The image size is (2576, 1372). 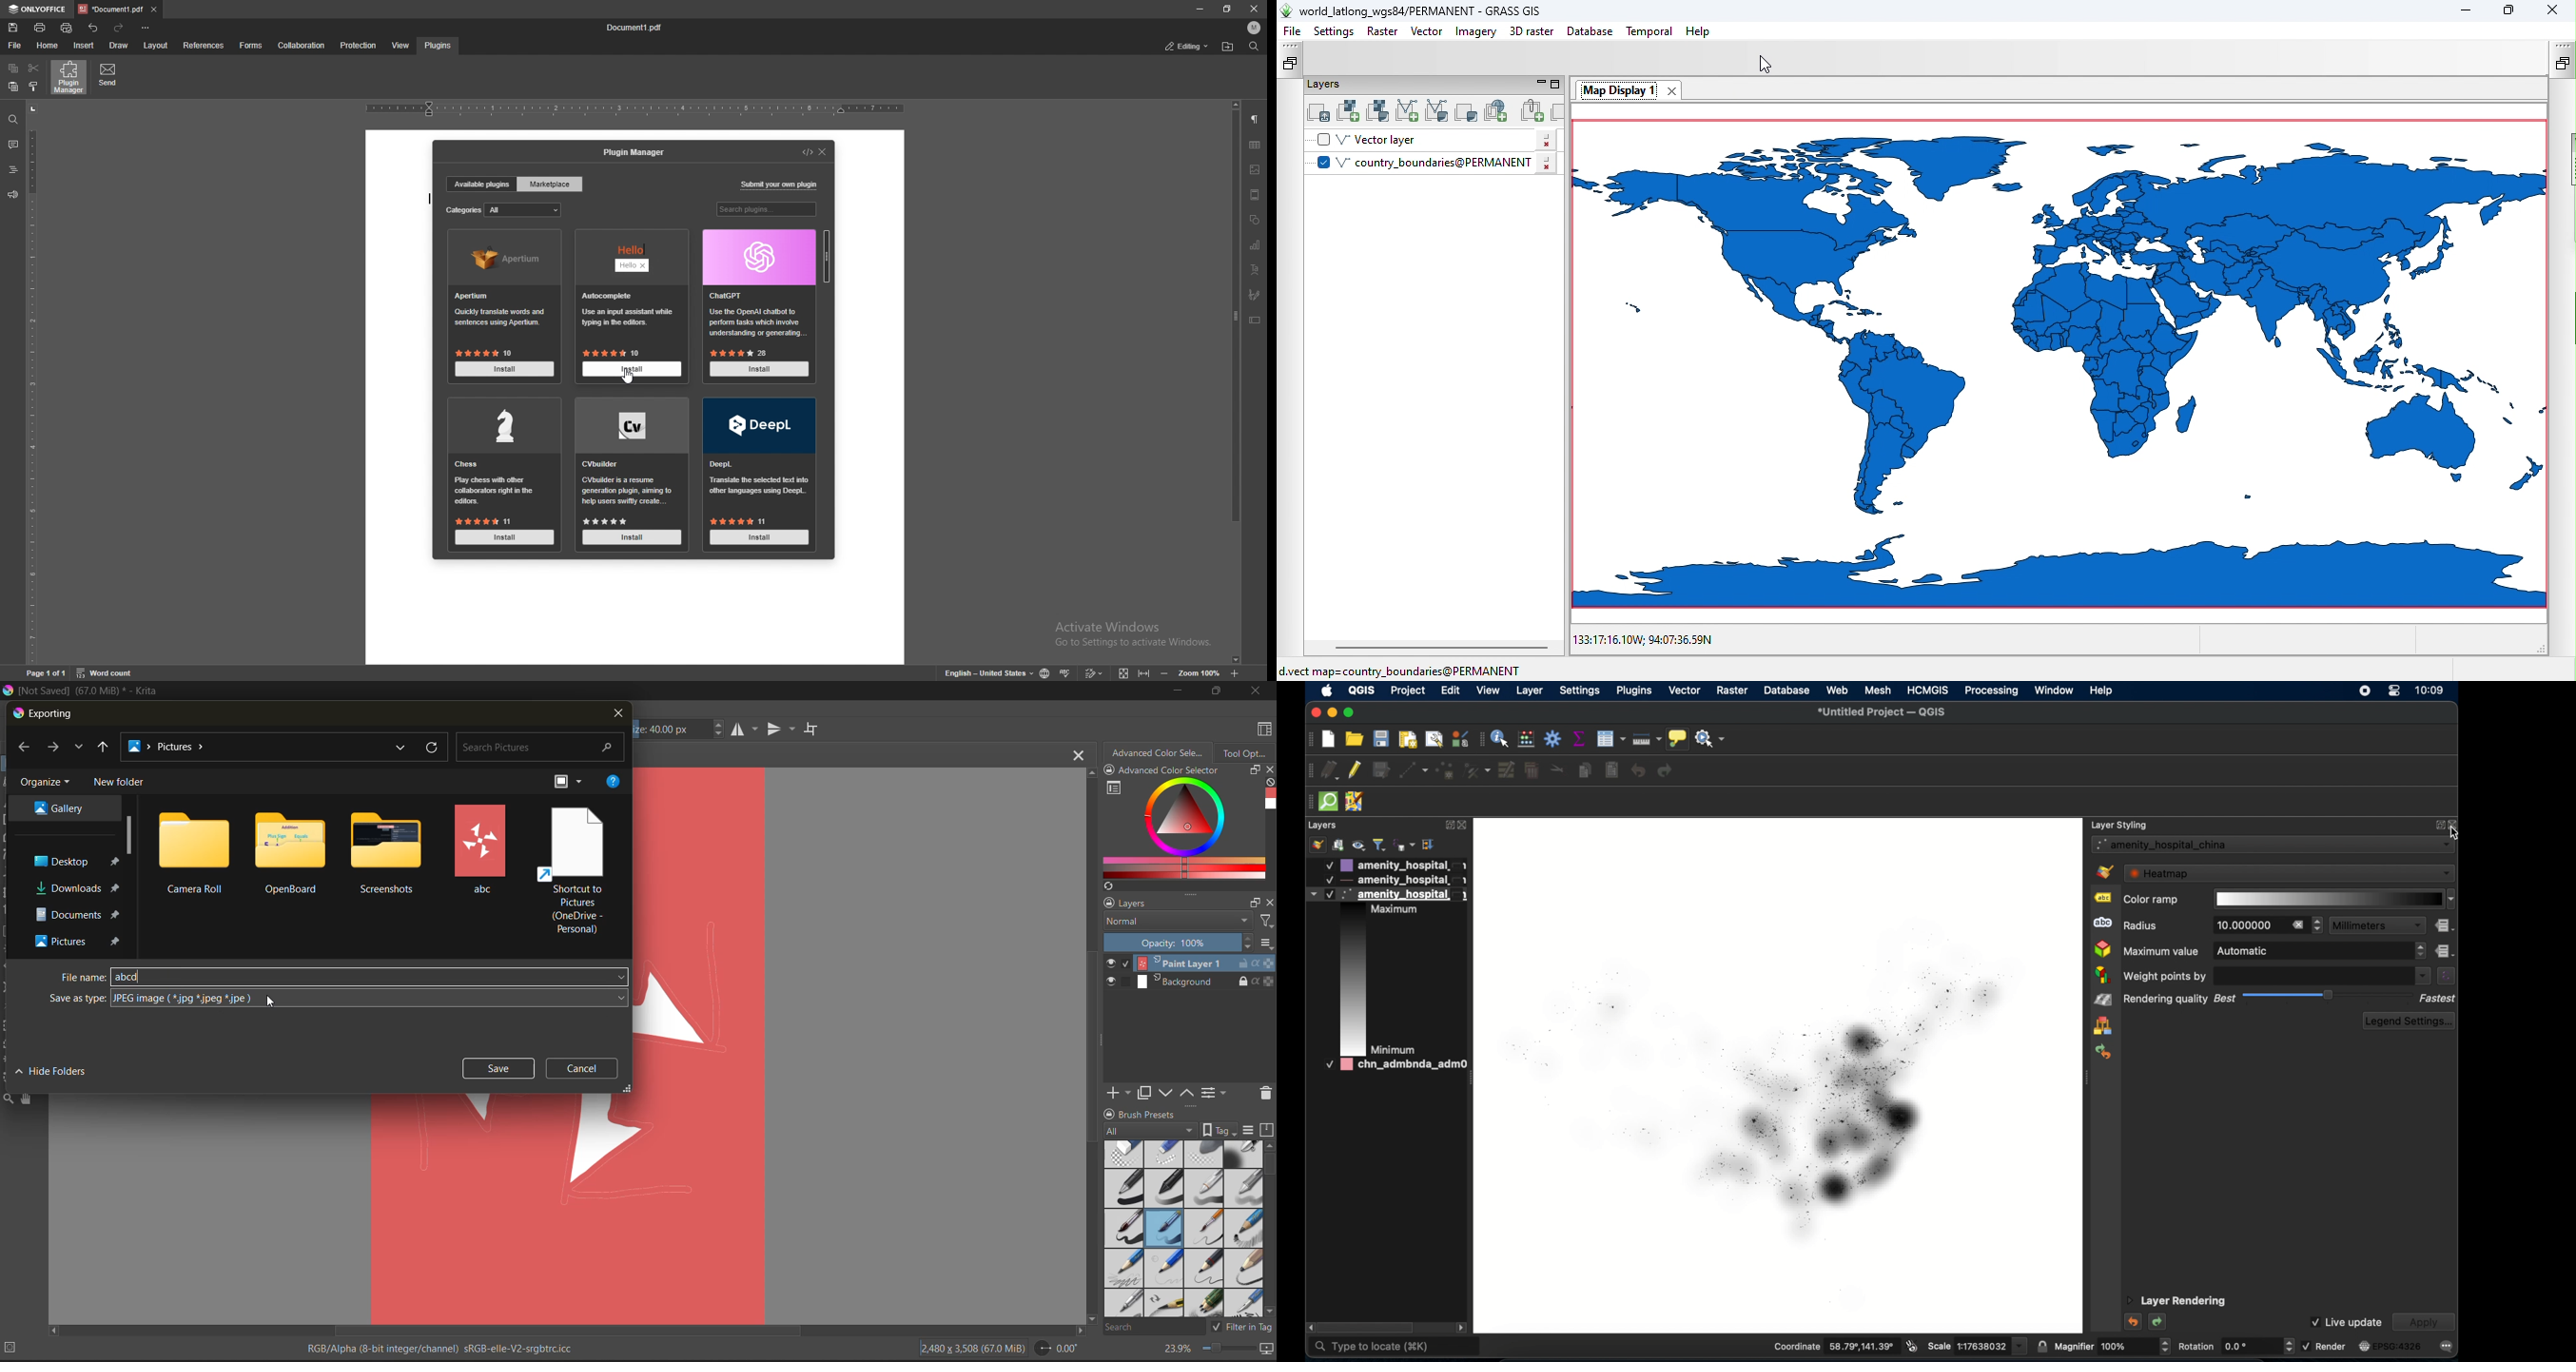 I want to click on search, so click(x=541, y=748).